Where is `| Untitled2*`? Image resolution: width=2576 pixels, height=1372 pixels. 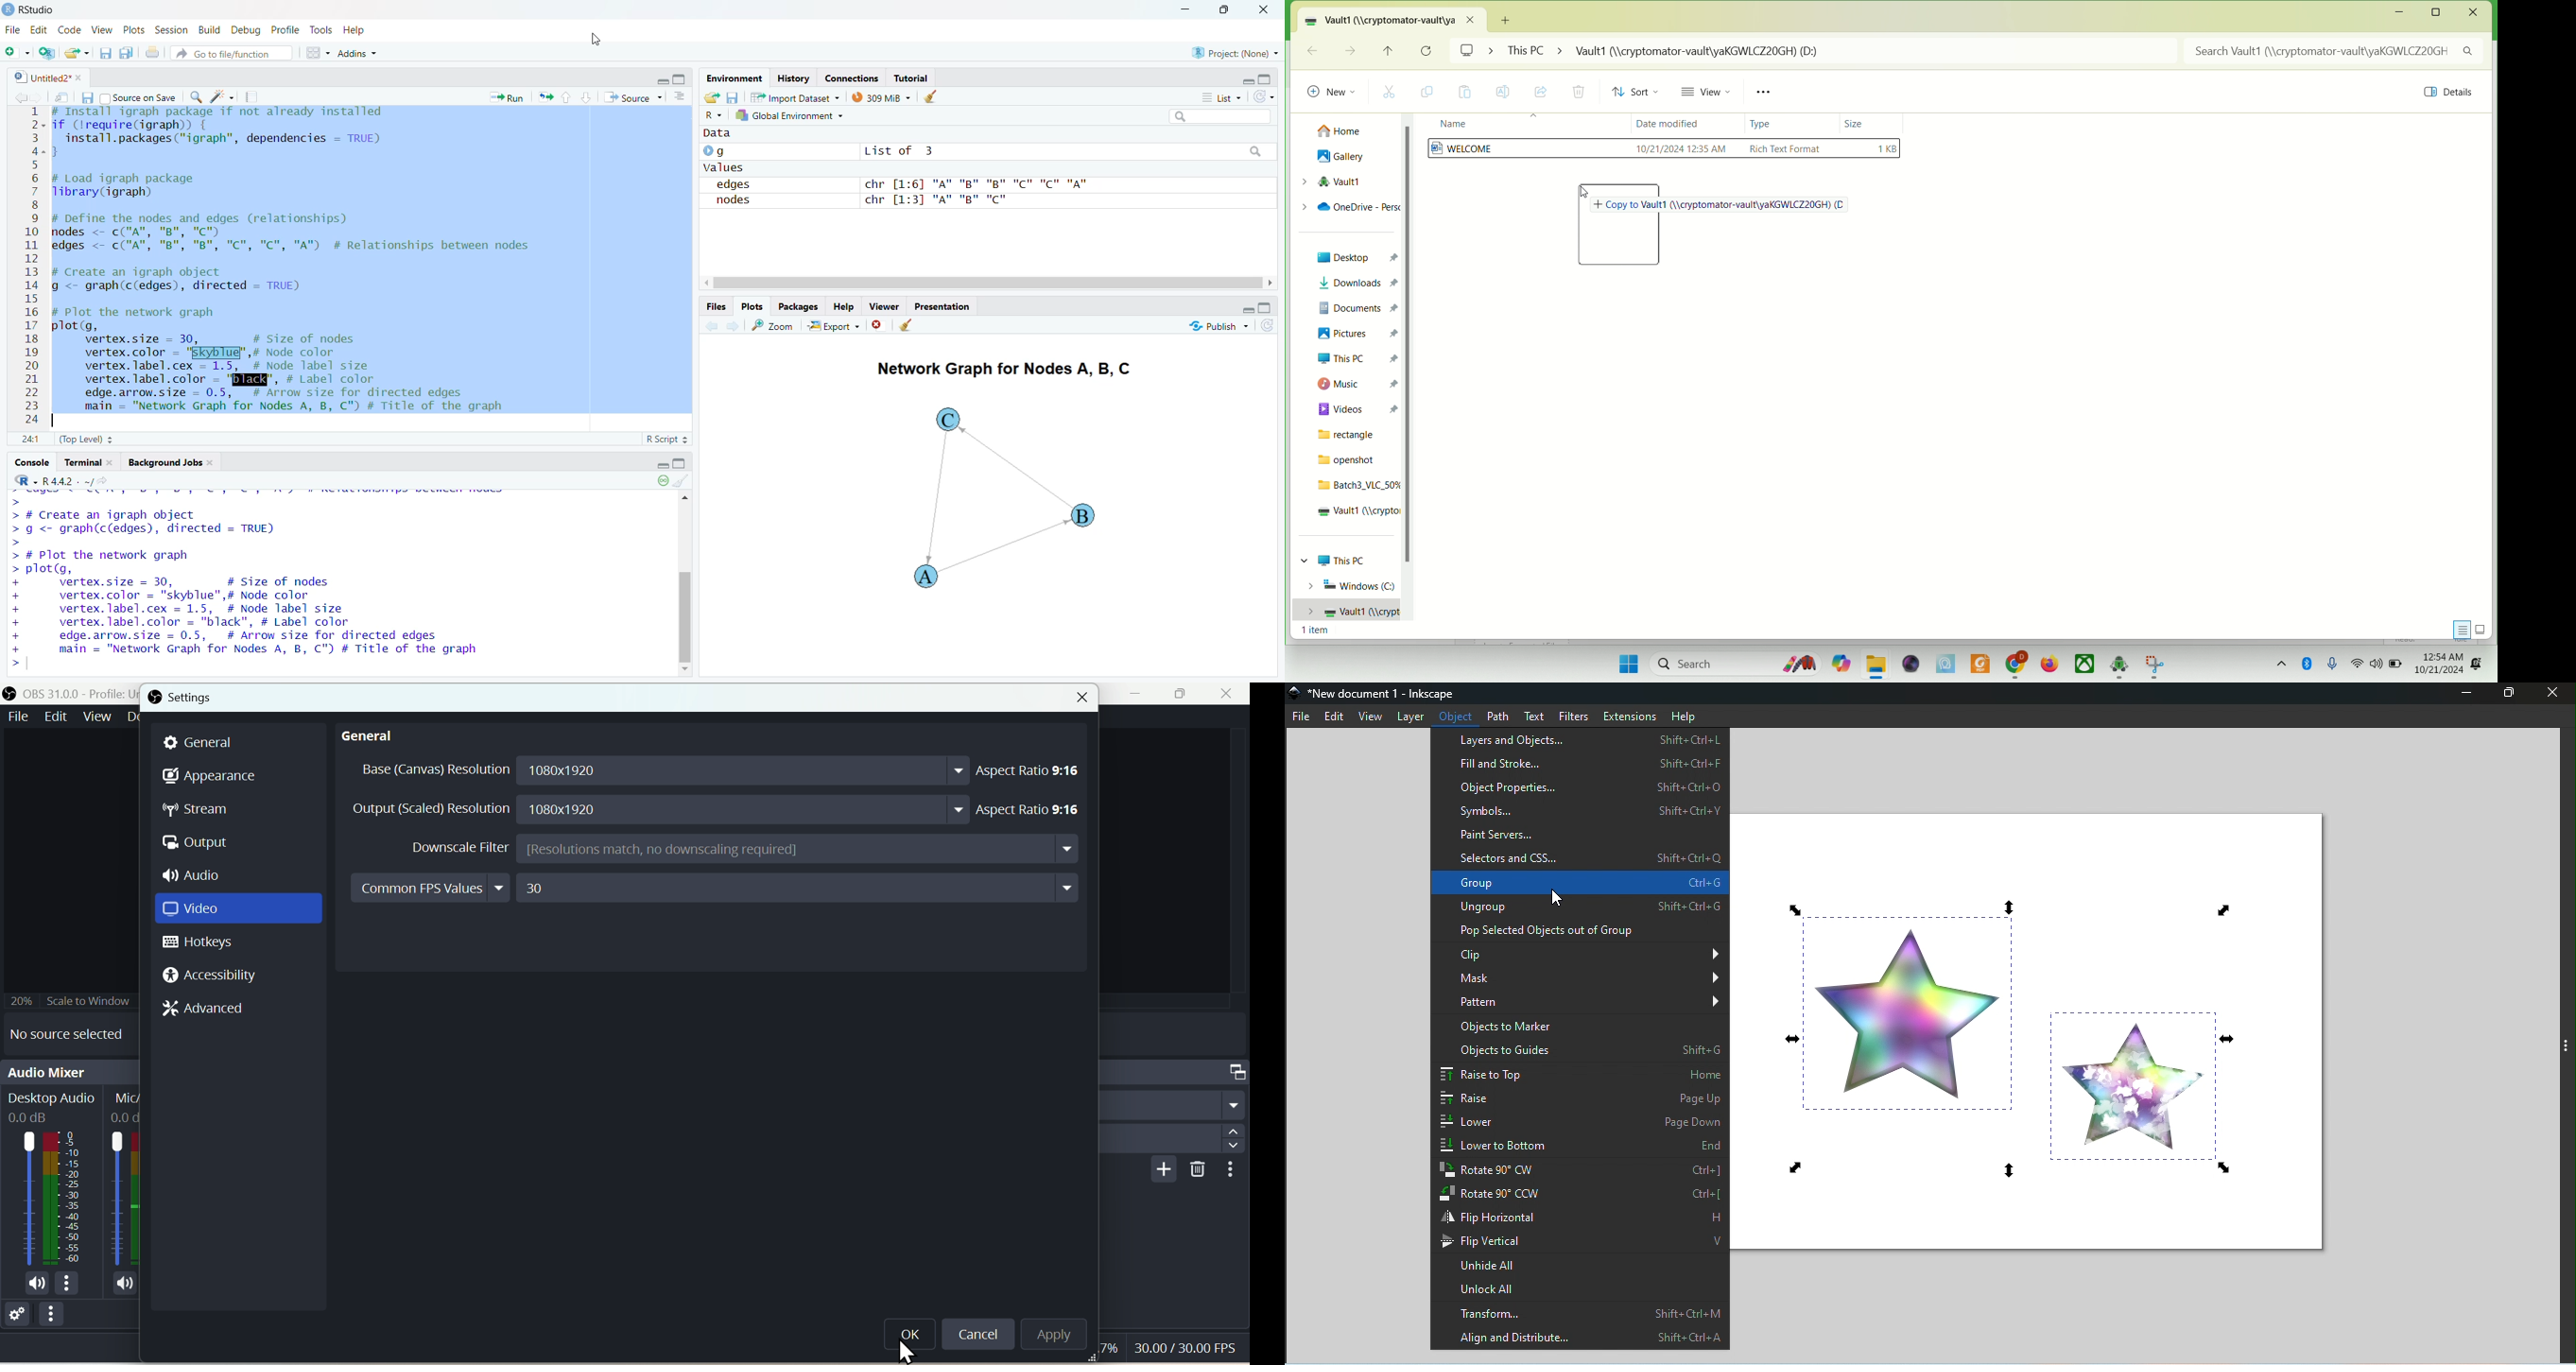 | Untitled2* is located at coordinates (43, 78).